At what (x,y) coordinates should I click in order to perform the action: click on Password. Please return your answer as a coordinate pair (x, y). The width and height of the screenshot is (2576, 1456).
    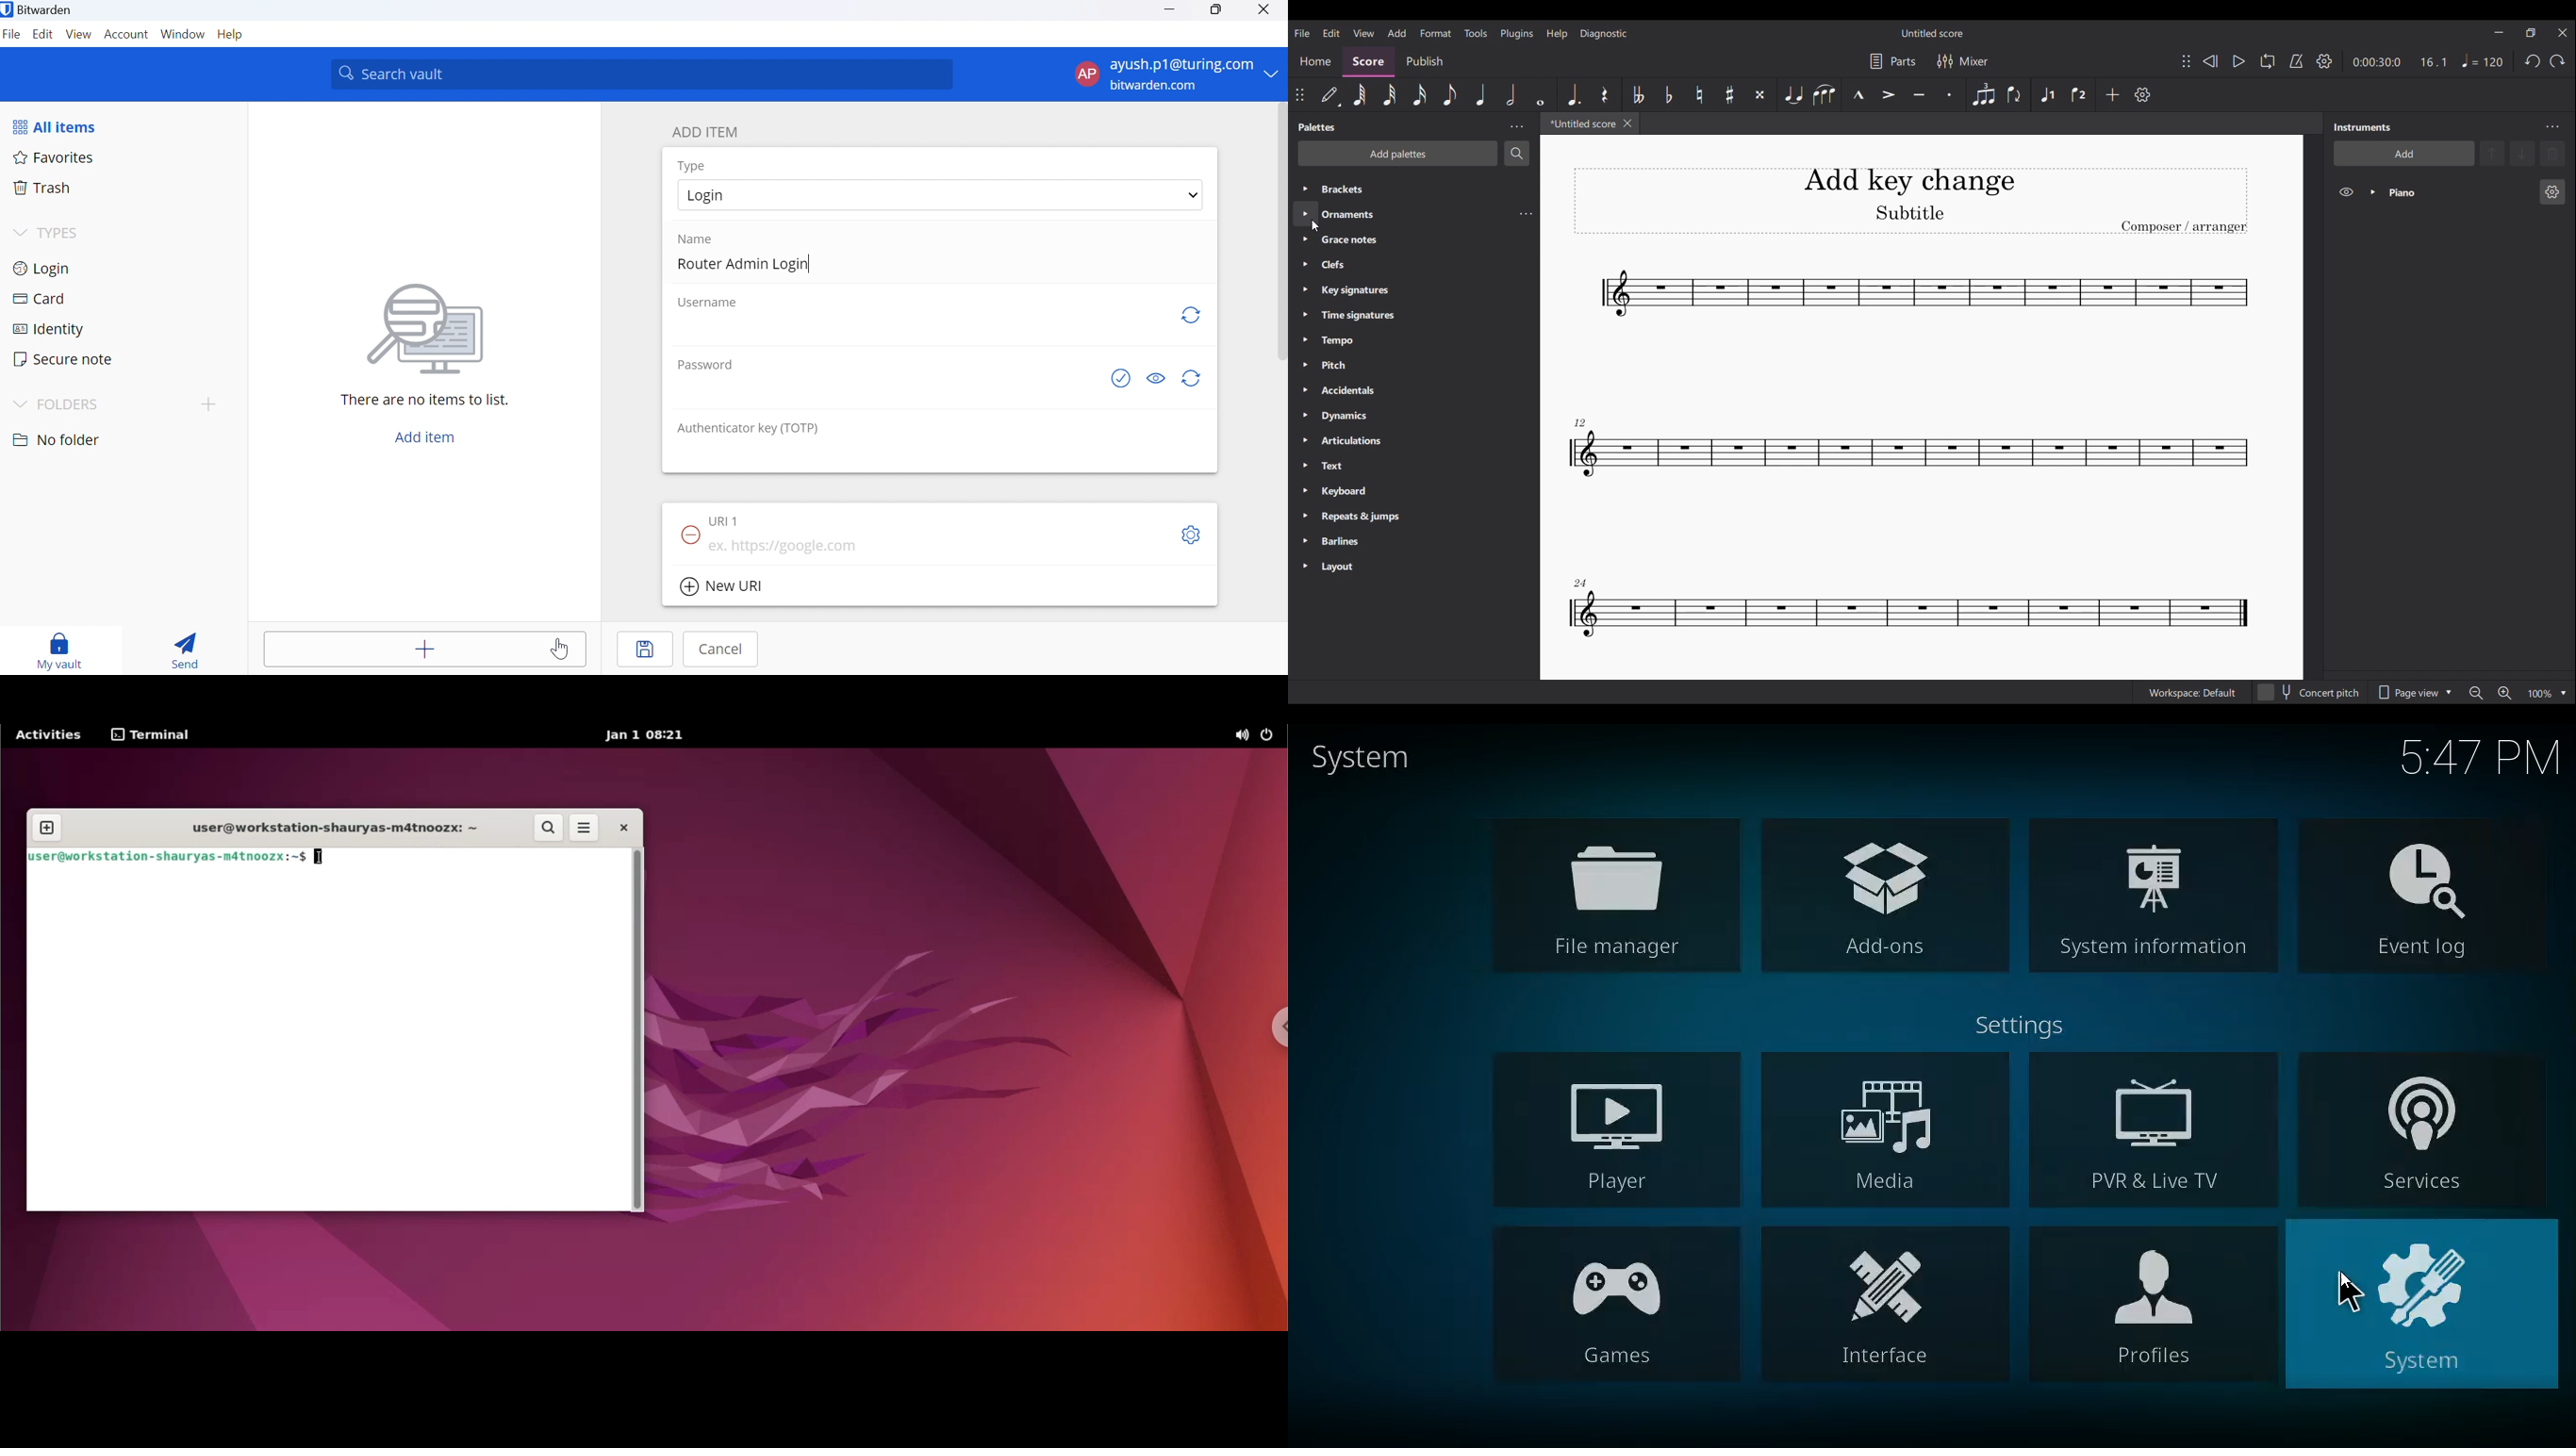
    Looking at the image, I should click on (703, 364).